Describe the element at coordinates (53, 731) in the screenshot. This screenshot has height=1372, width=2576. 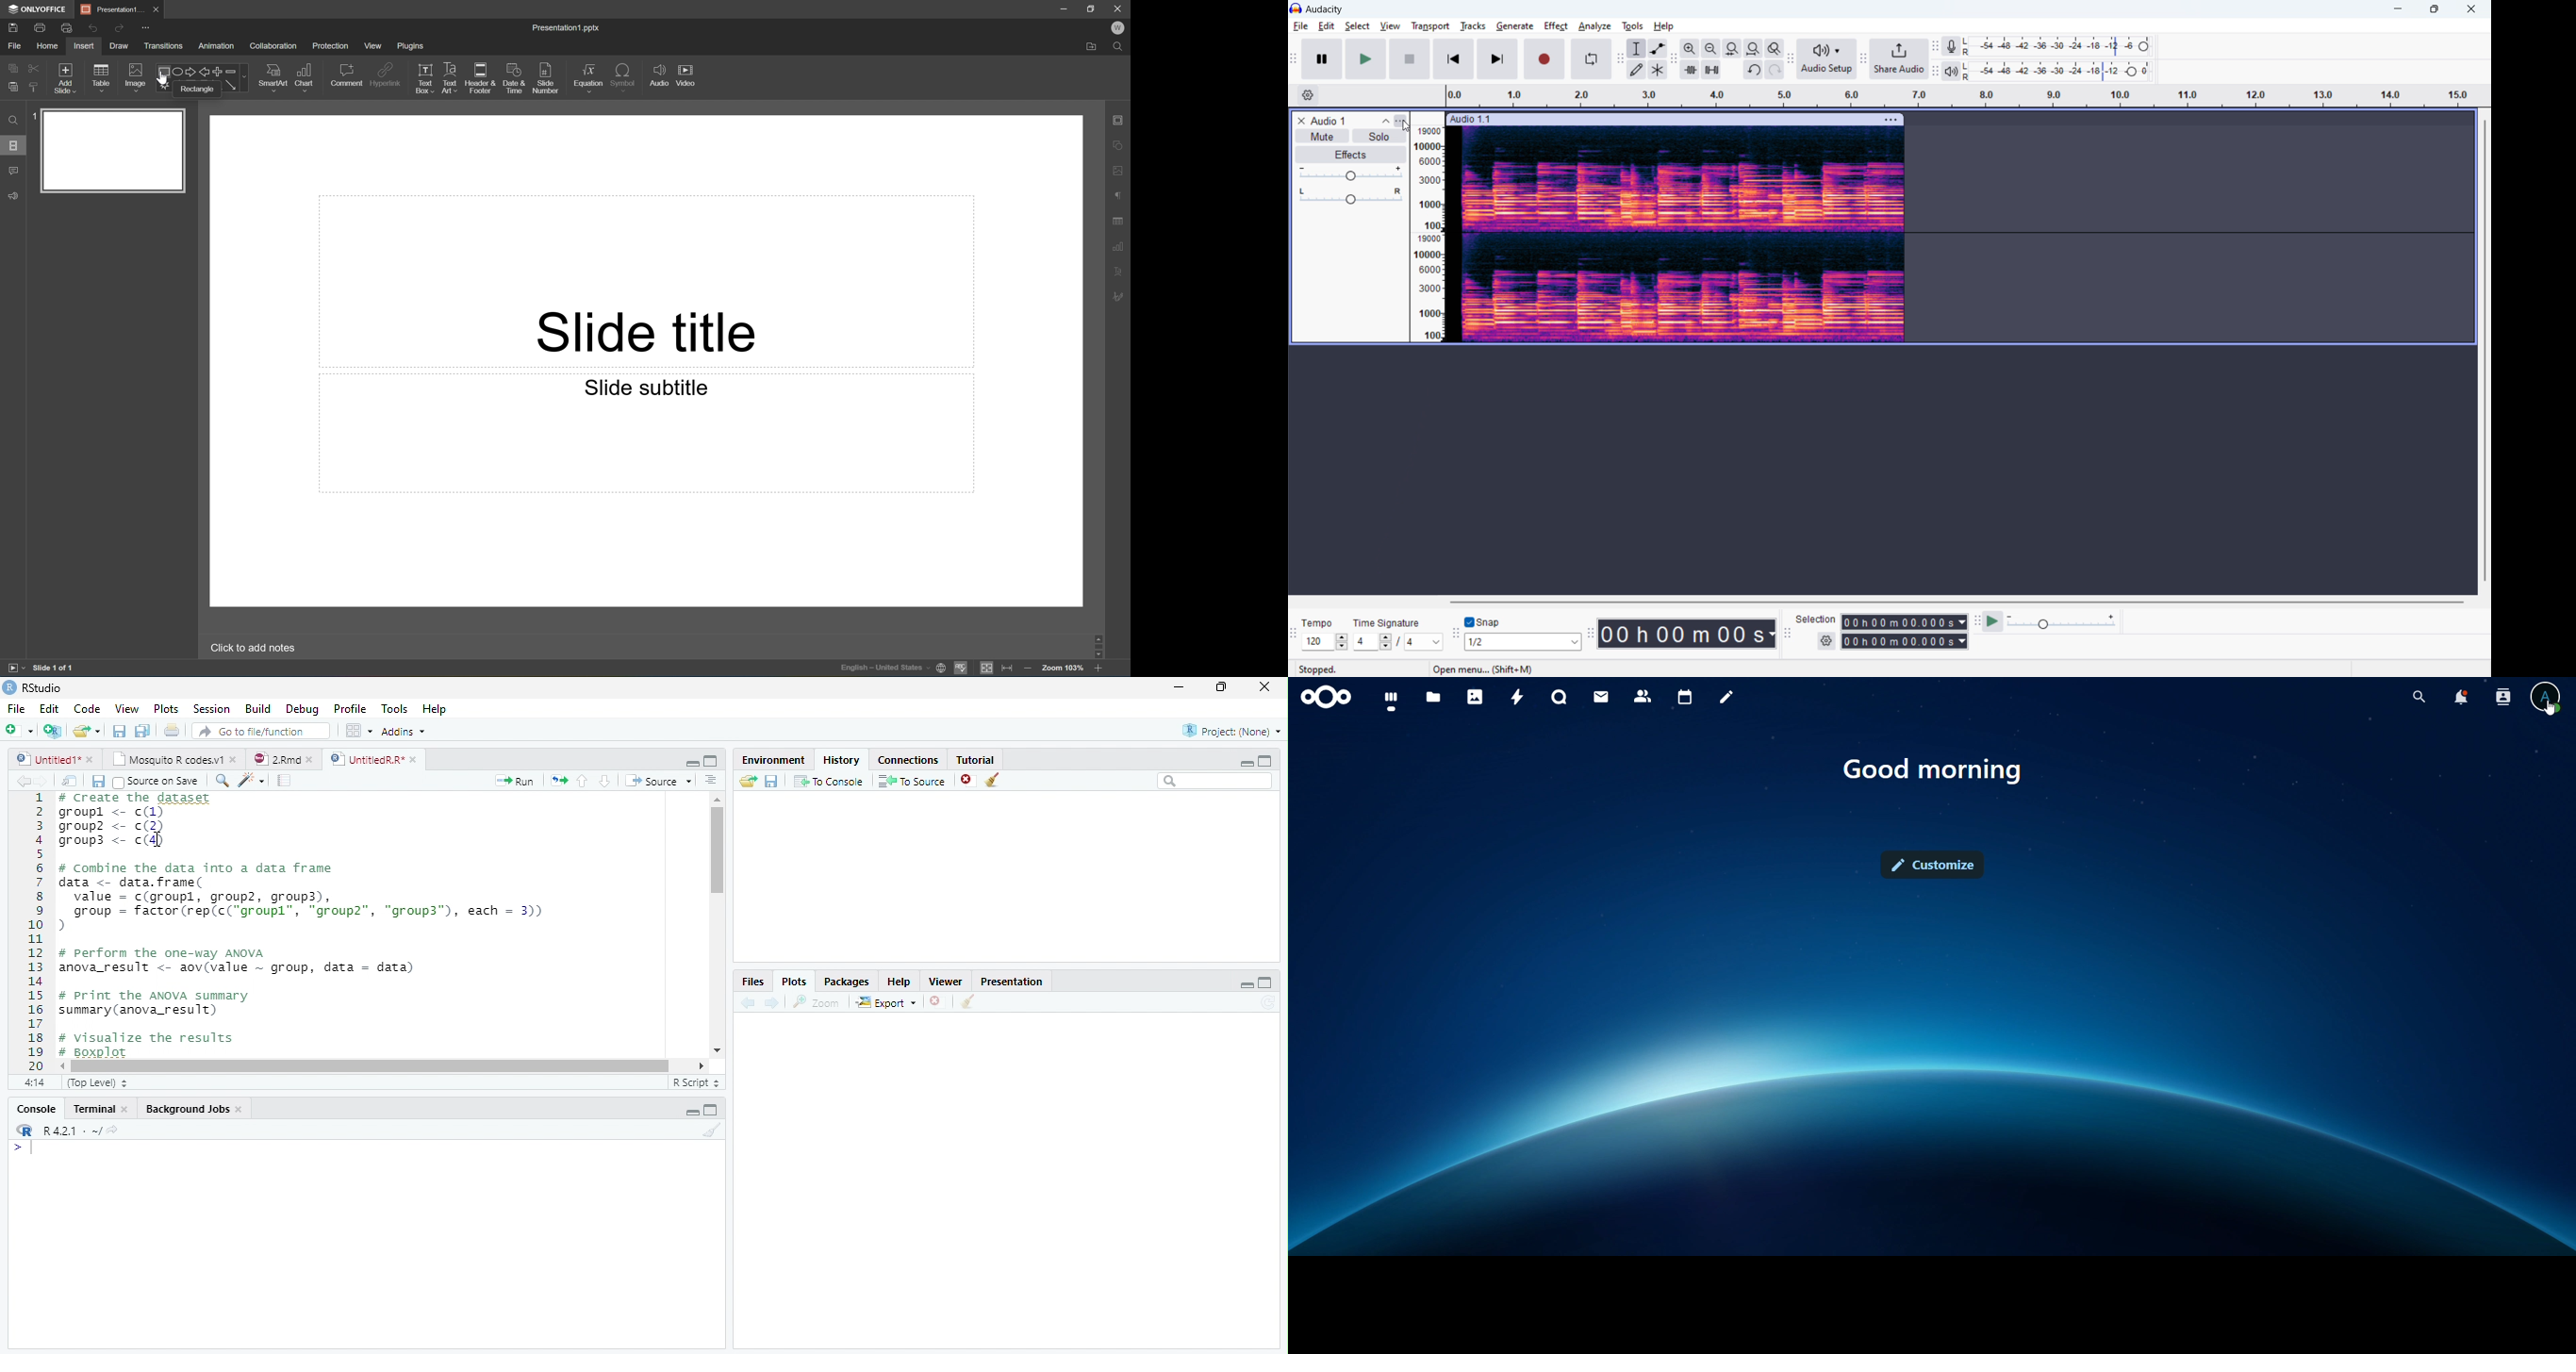
I see `Create a Project` at that location.